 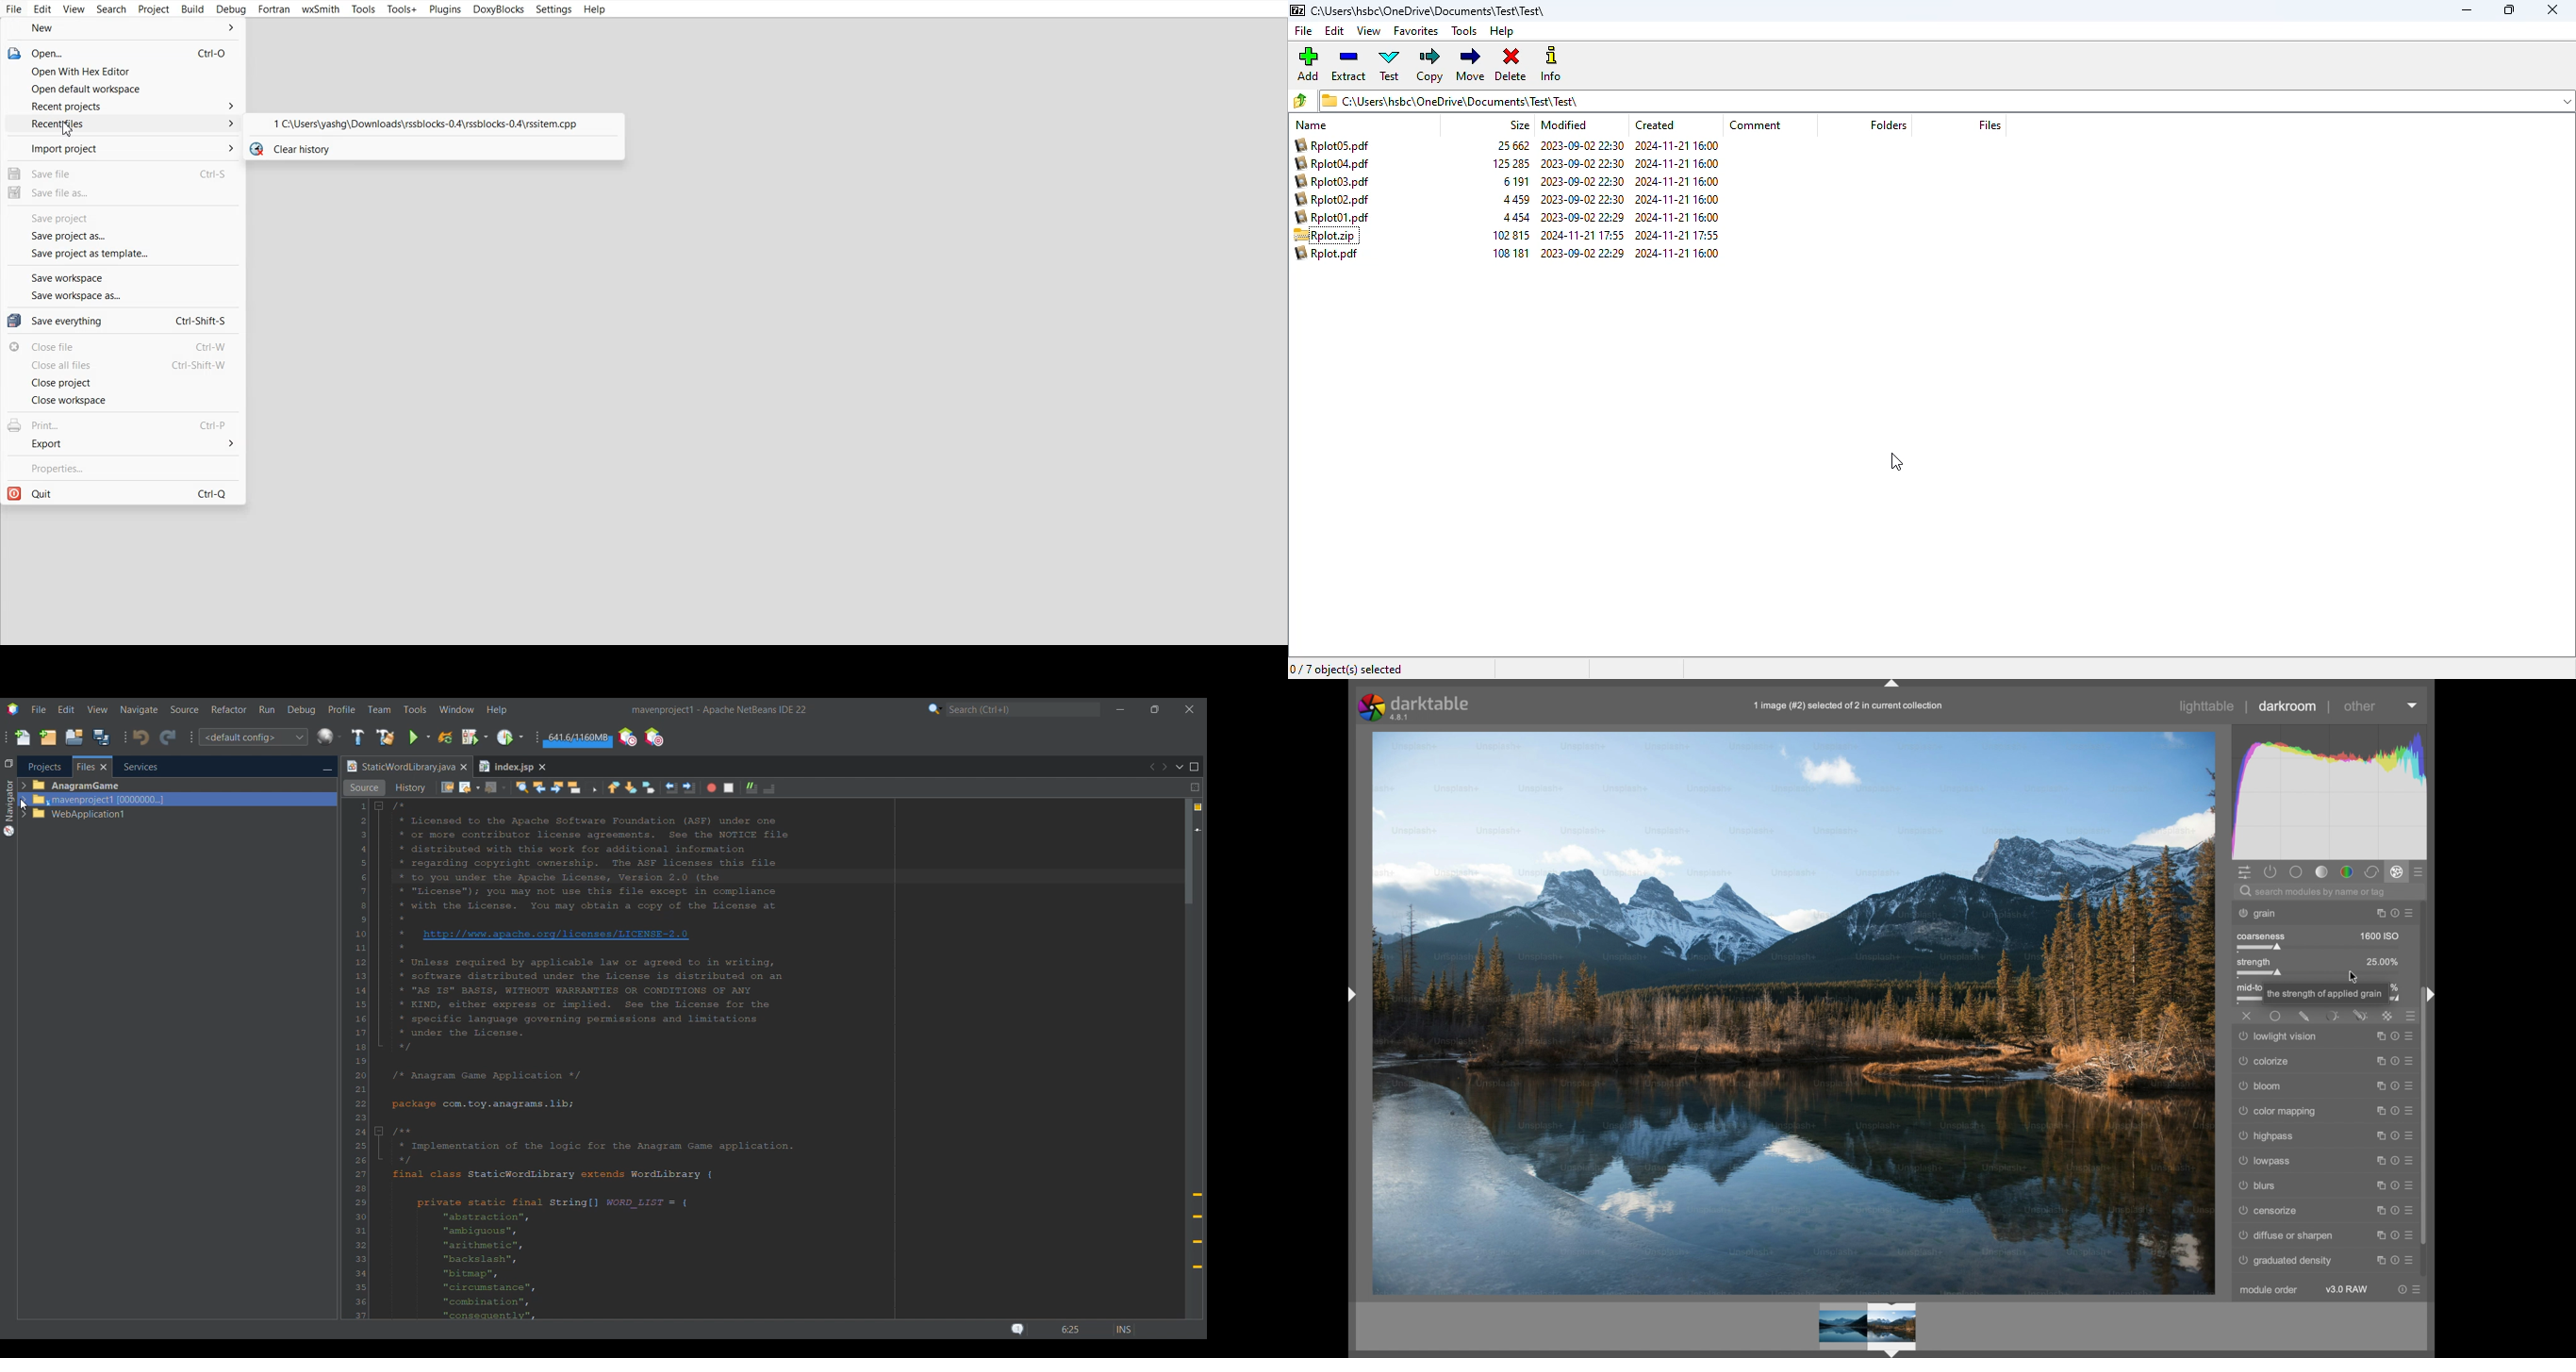 I want to click on instance, so click(x=2377, y=1162).